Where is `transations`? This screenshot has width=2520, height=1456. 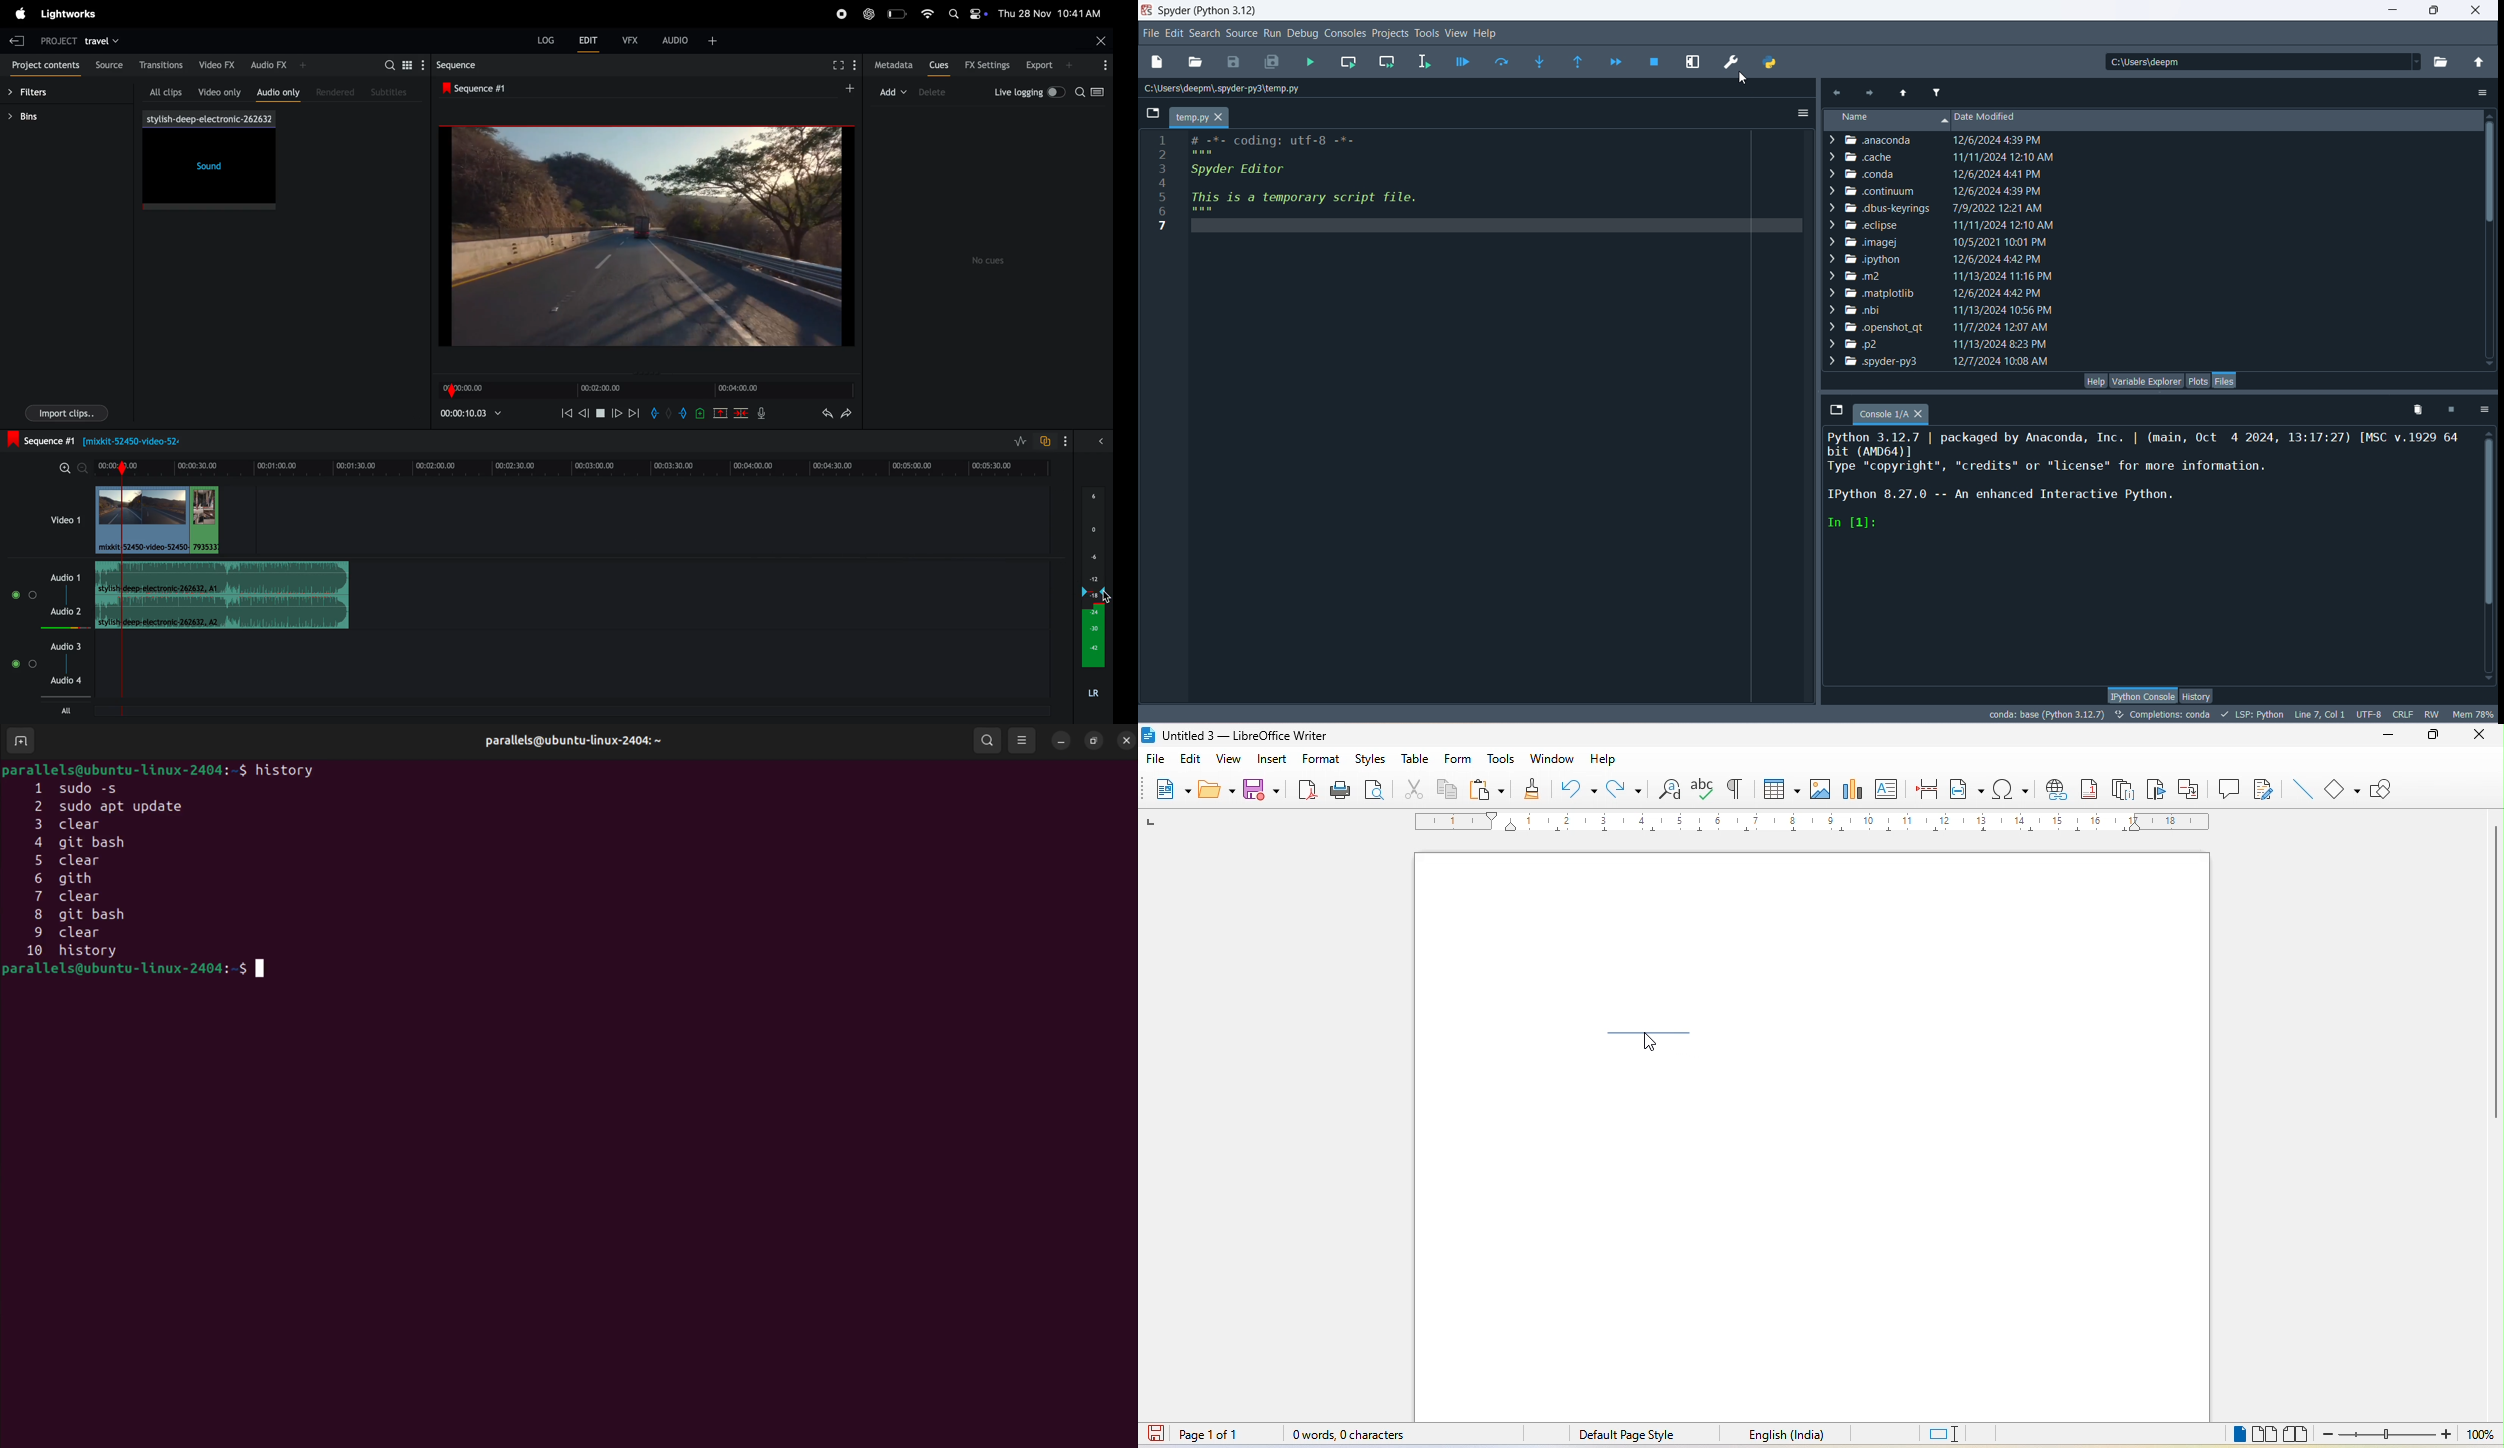
transations is located at coordinates (159, 64).